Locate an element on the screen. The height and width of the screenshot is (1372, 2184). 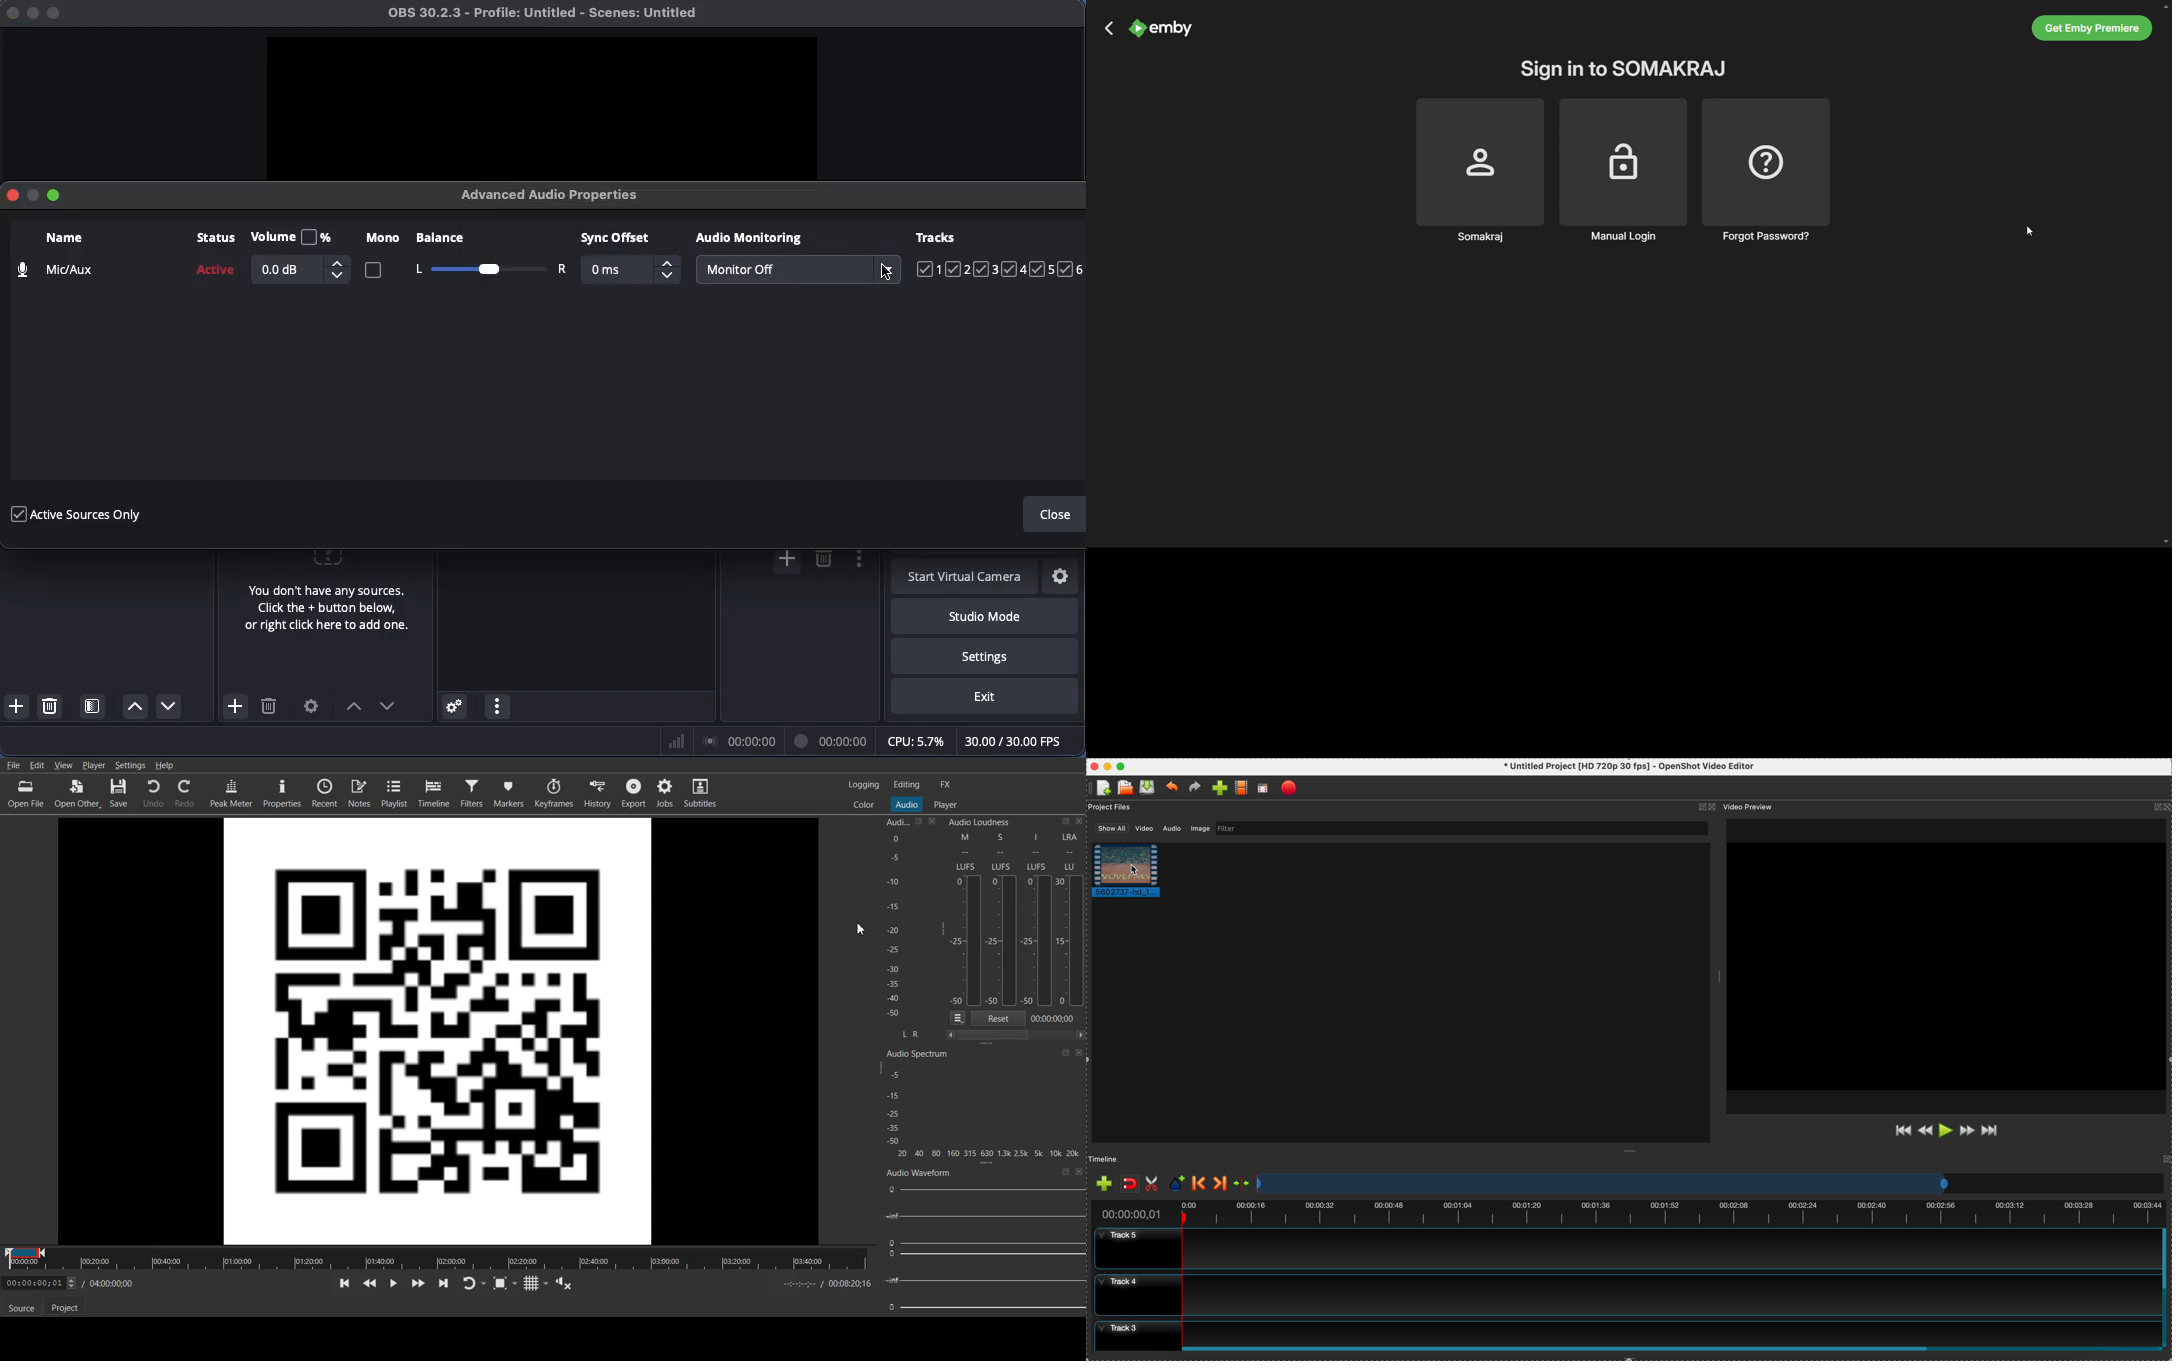
Window Adjuster is located at coordinates (986, 1164).